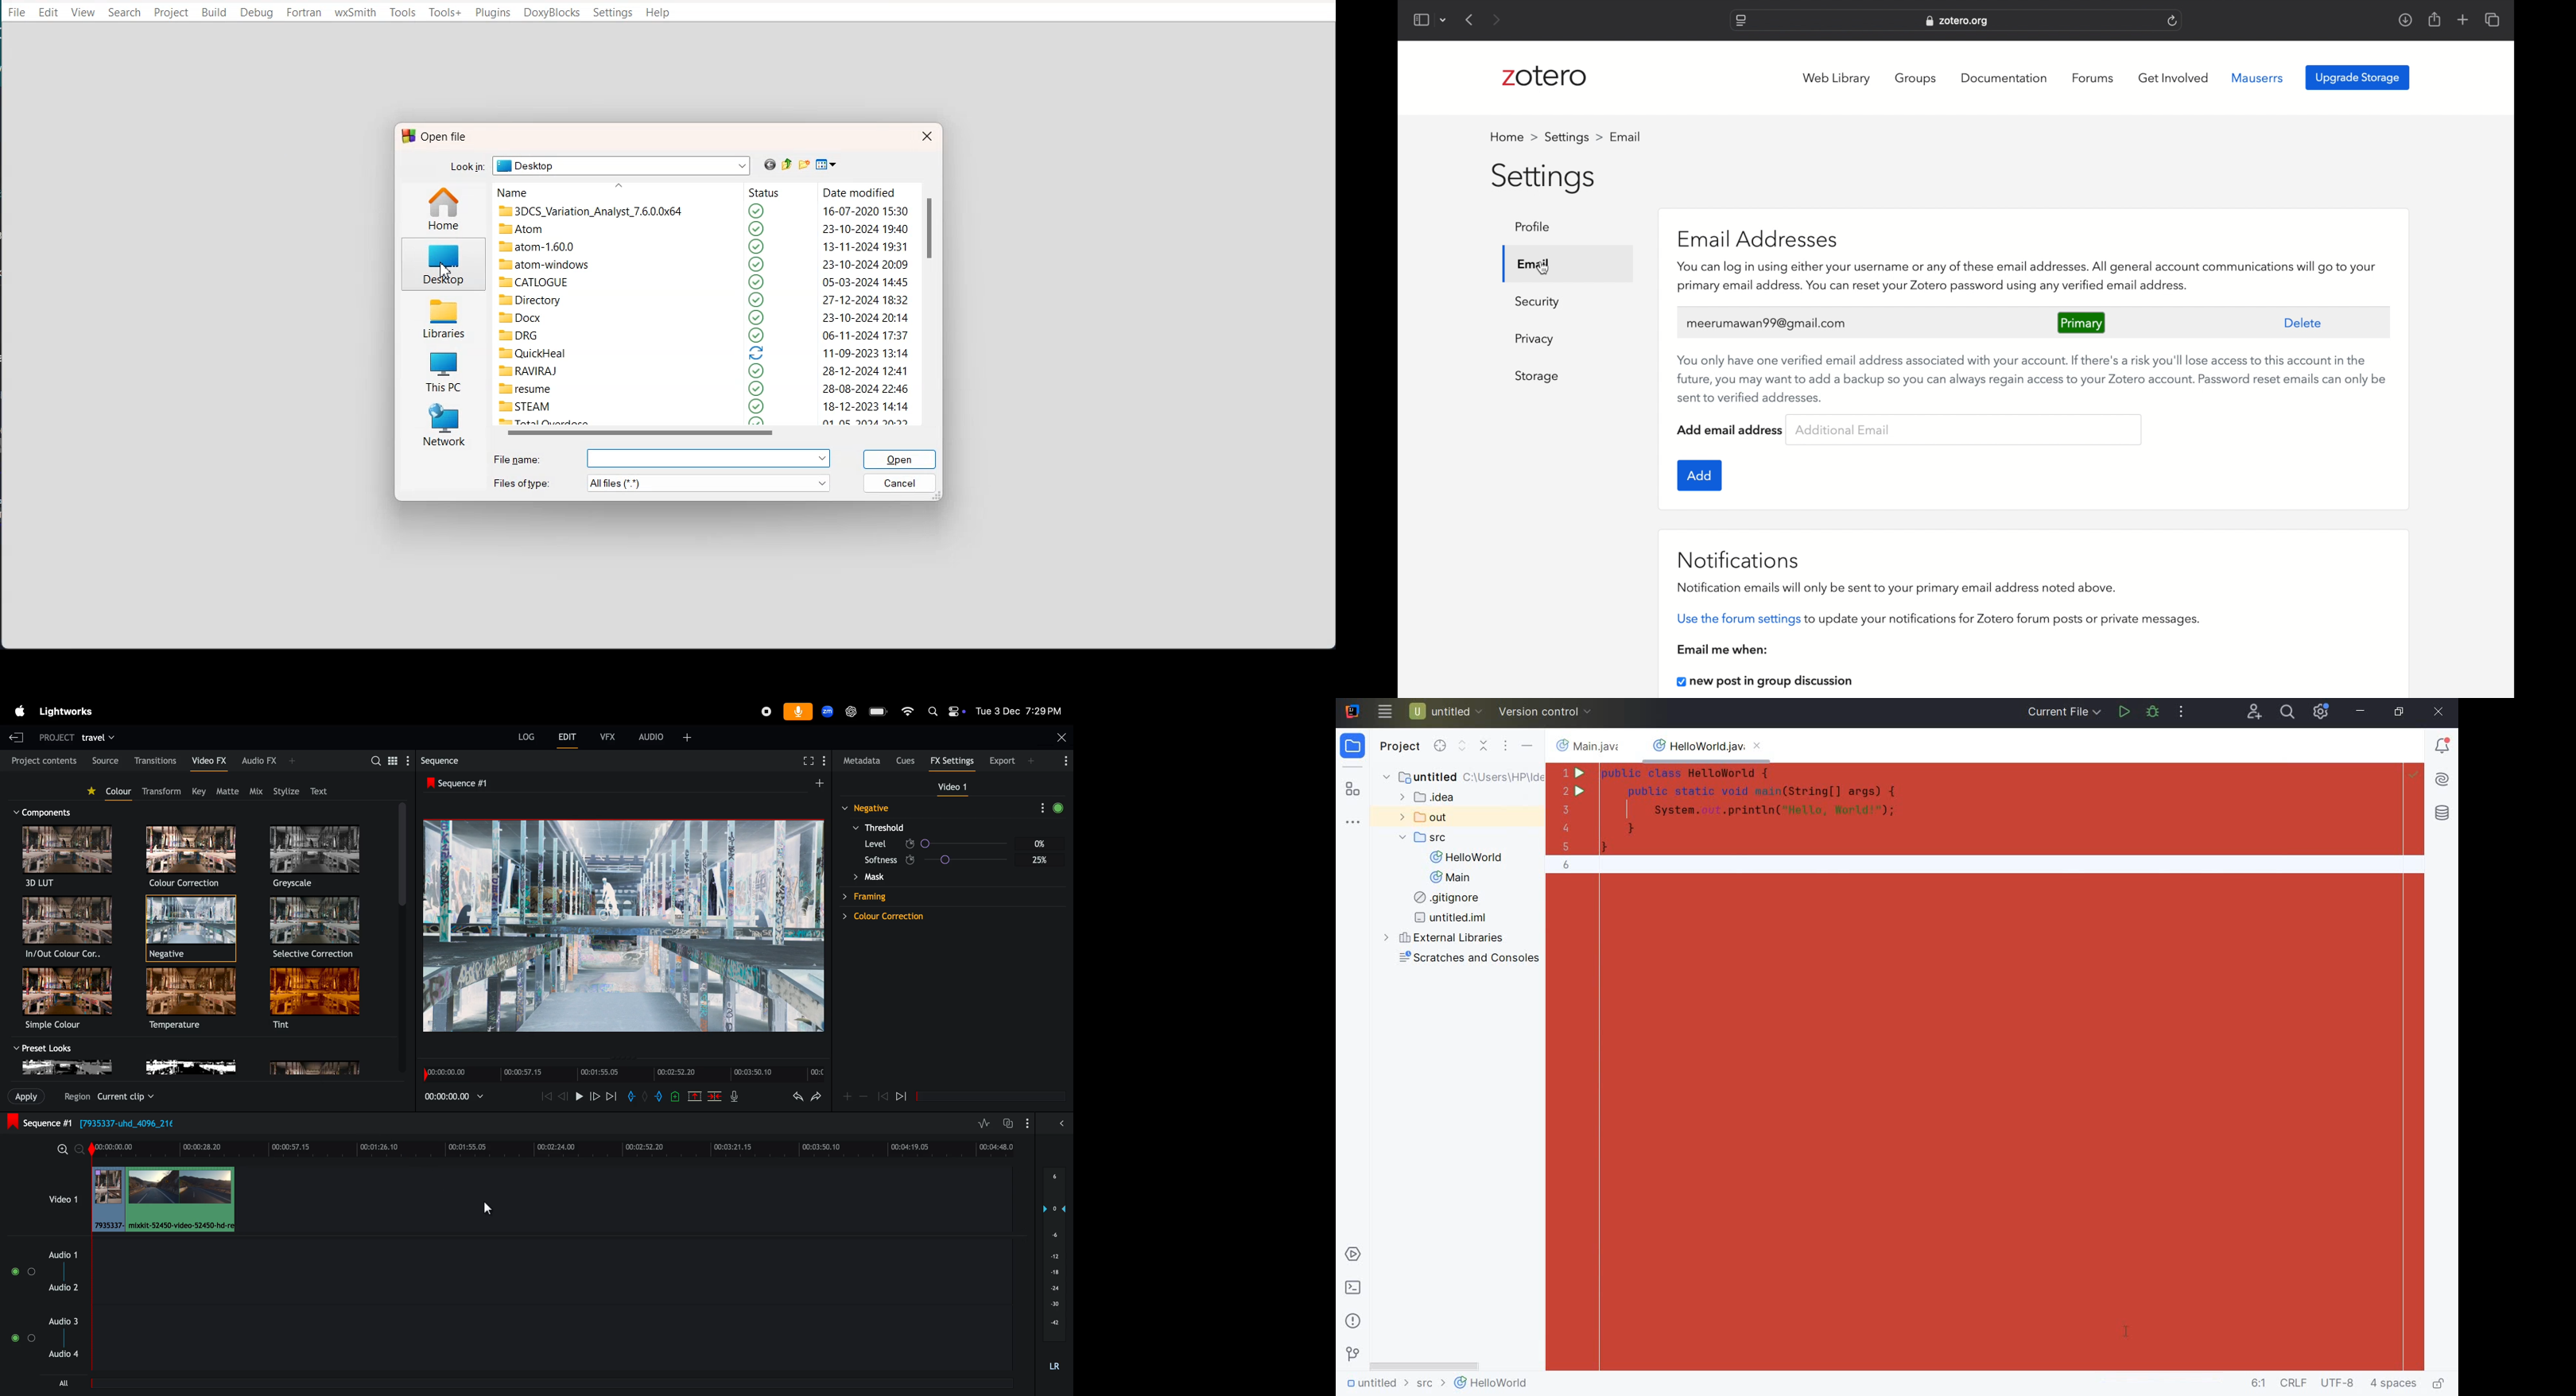 The height and width of the screenshot is (1400, 2576). Describe the element at coordinates (621, 1074) in the screenshot. I see `Time frame` at that location.